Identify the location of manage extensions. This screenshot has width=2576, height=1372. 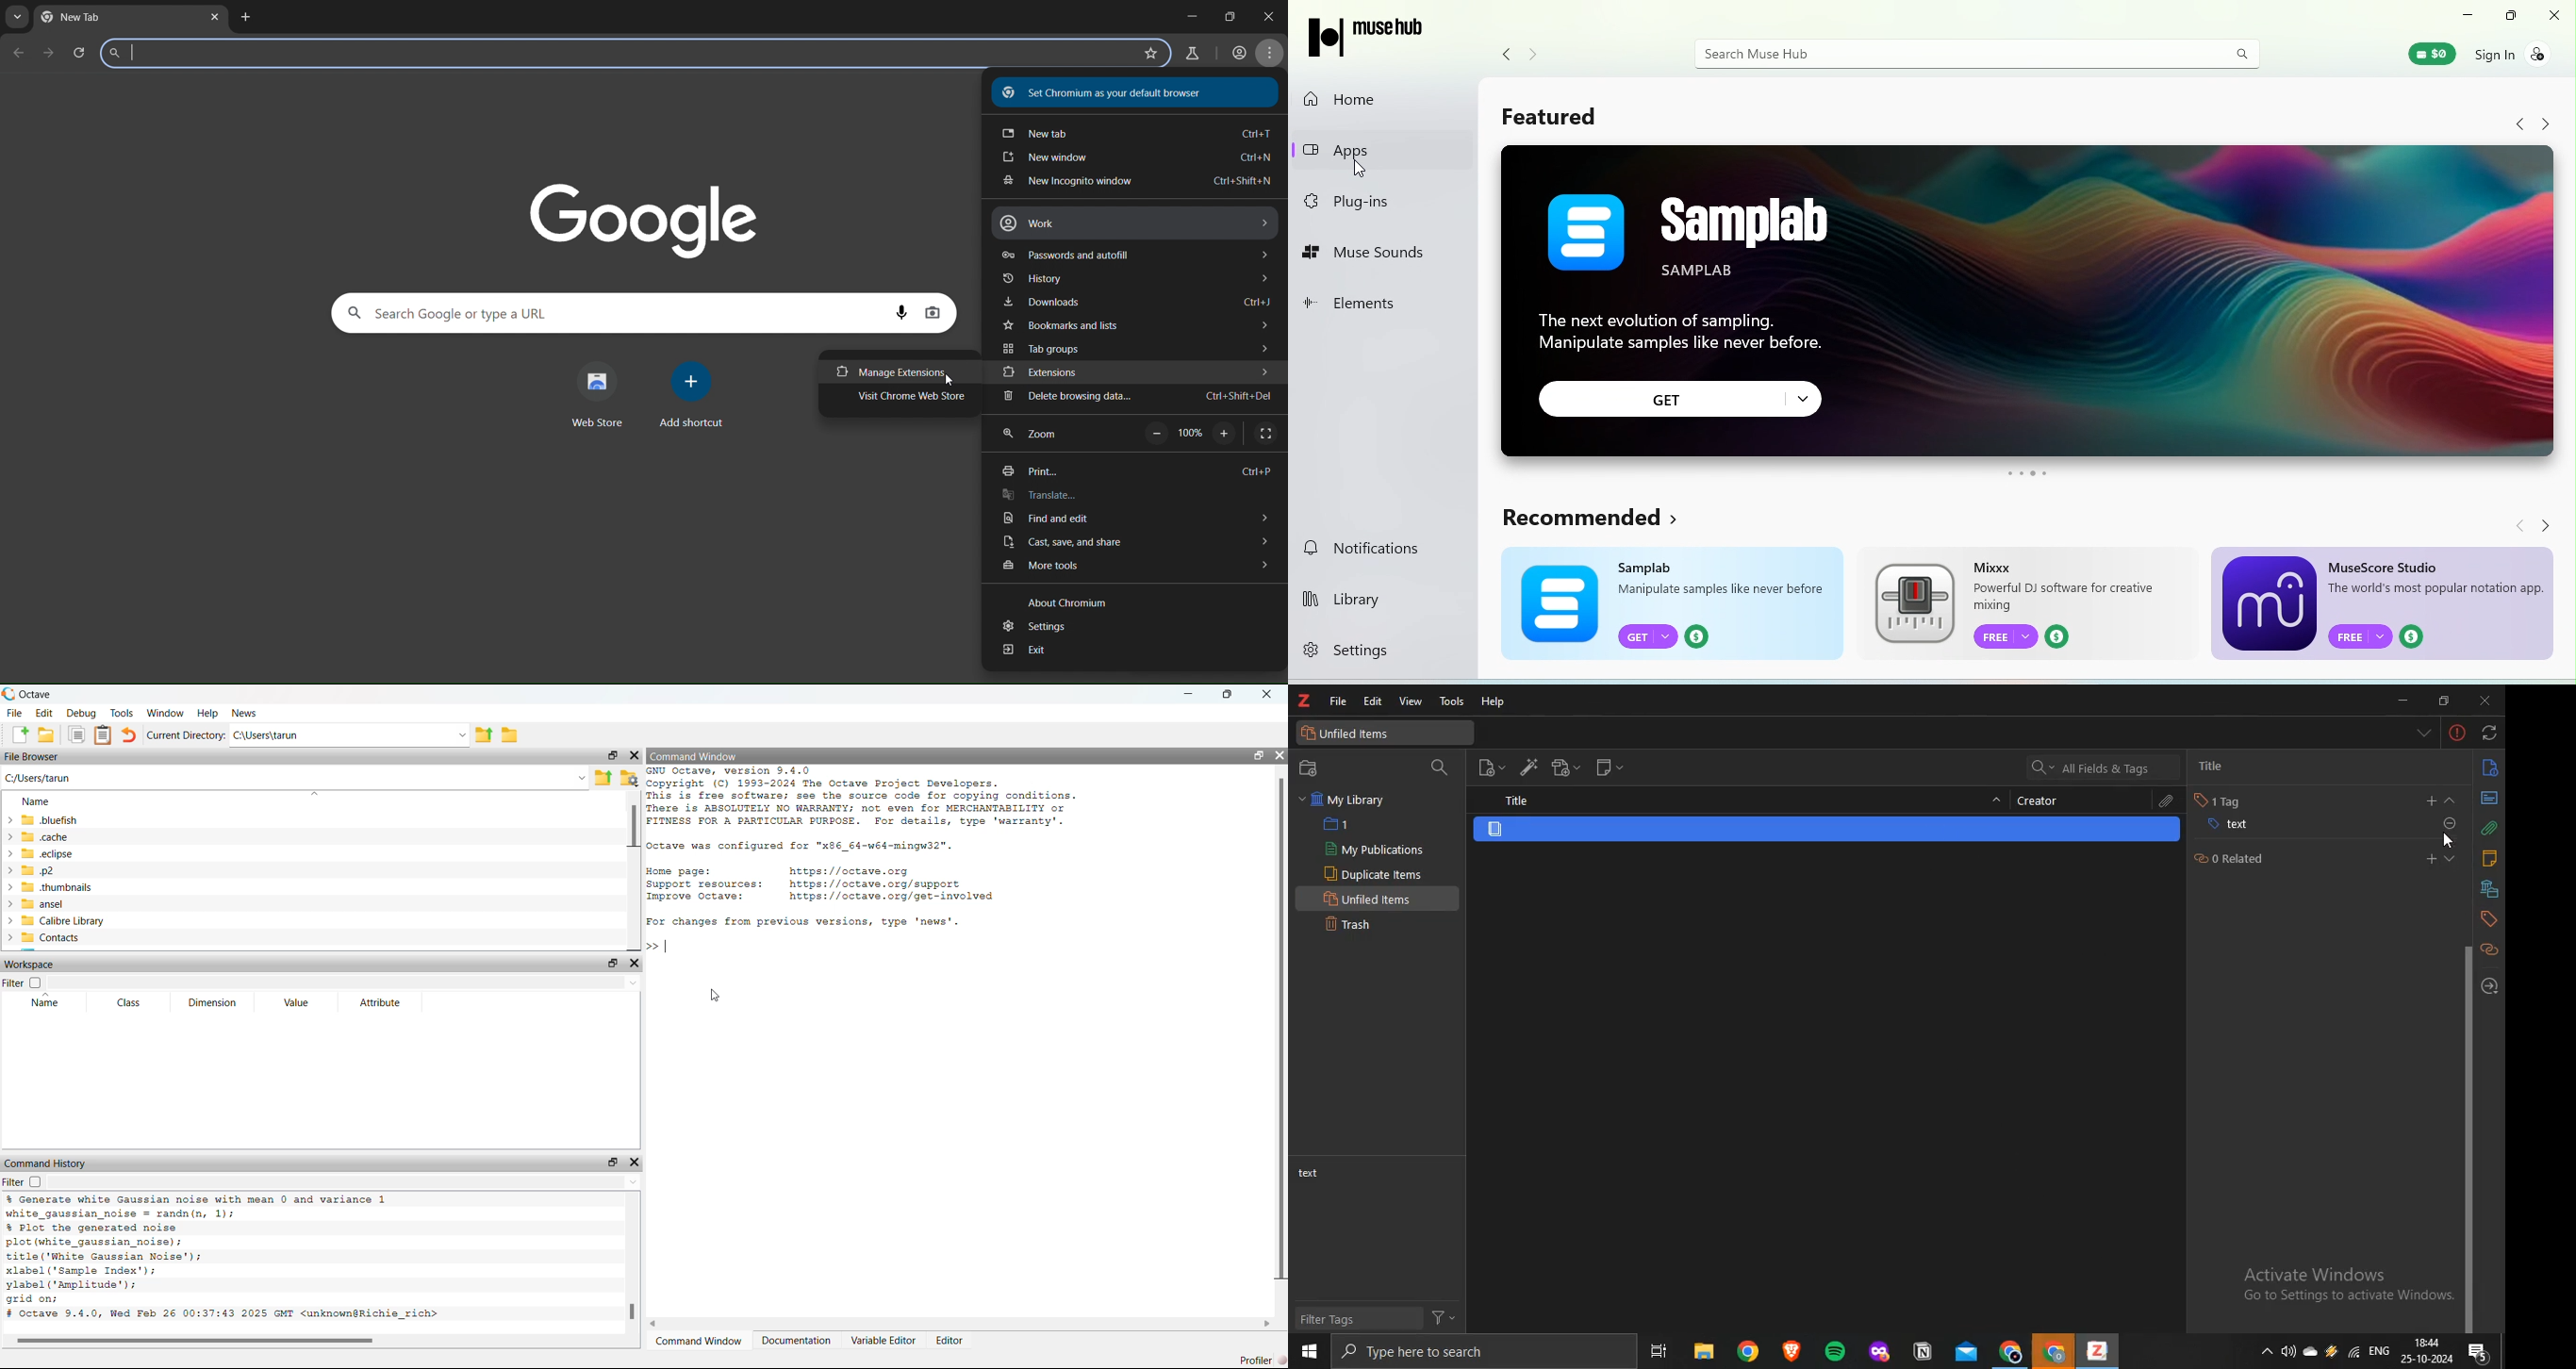
(898, 372).